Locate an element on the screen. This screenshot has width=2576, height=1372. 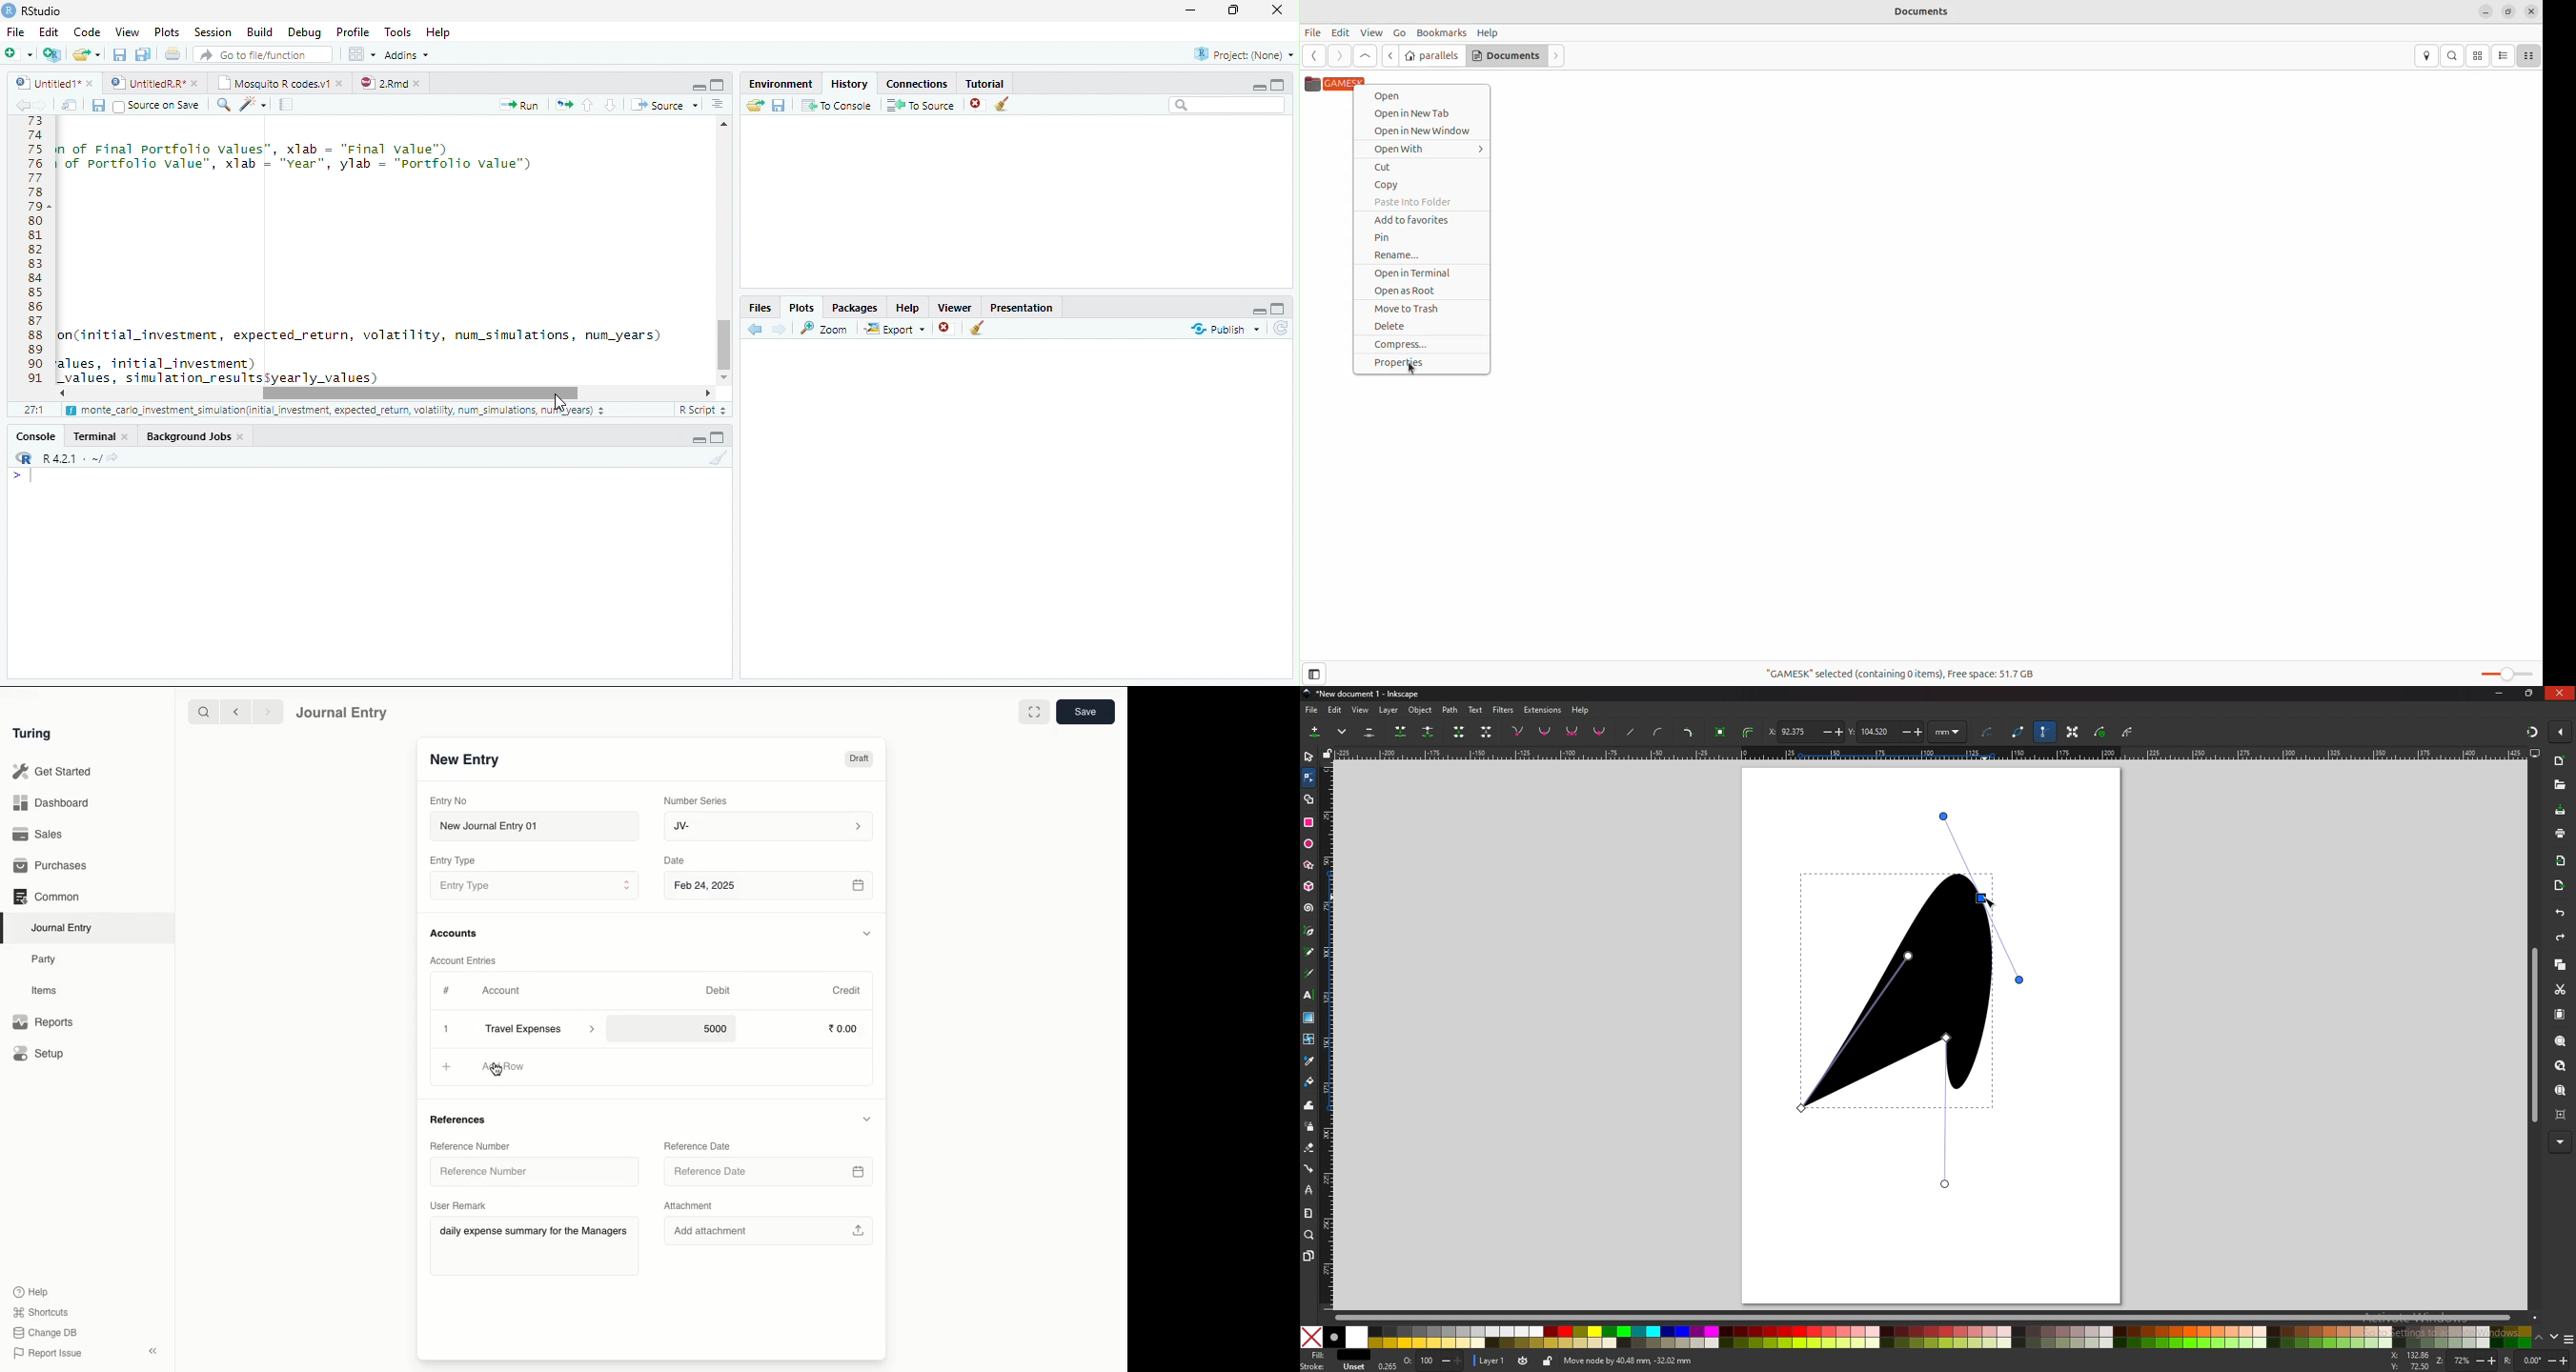
resize is located at coordinates (2530, 693).